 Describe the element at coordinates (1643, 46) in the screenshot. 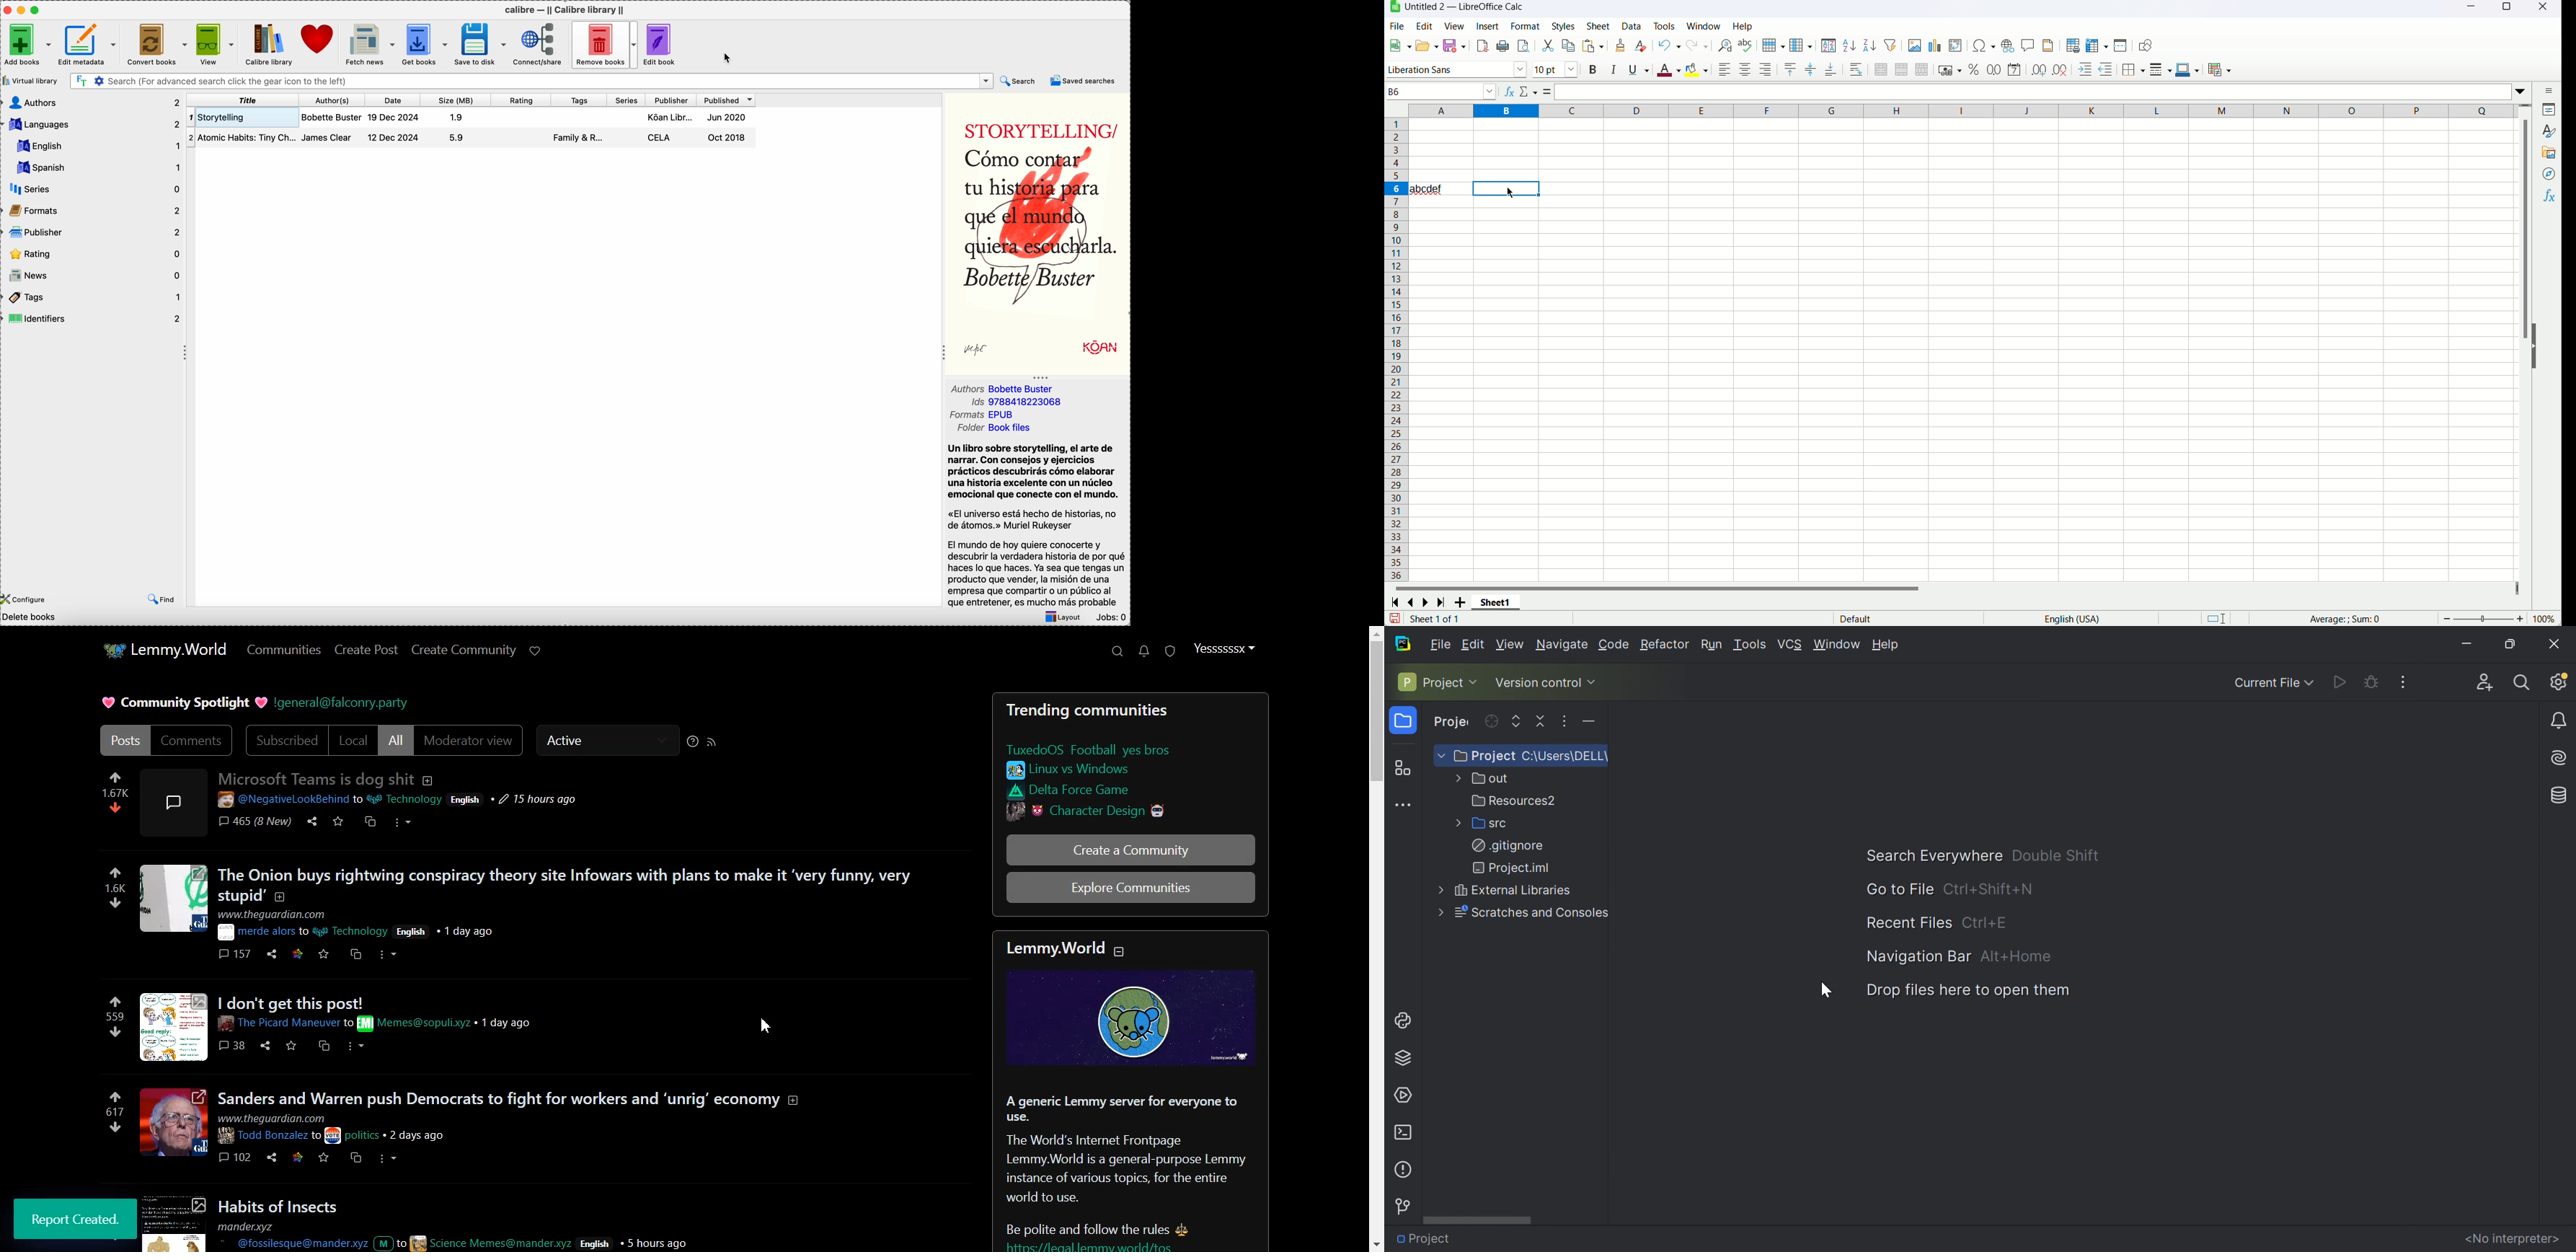

I see `clear formatting` at that location.